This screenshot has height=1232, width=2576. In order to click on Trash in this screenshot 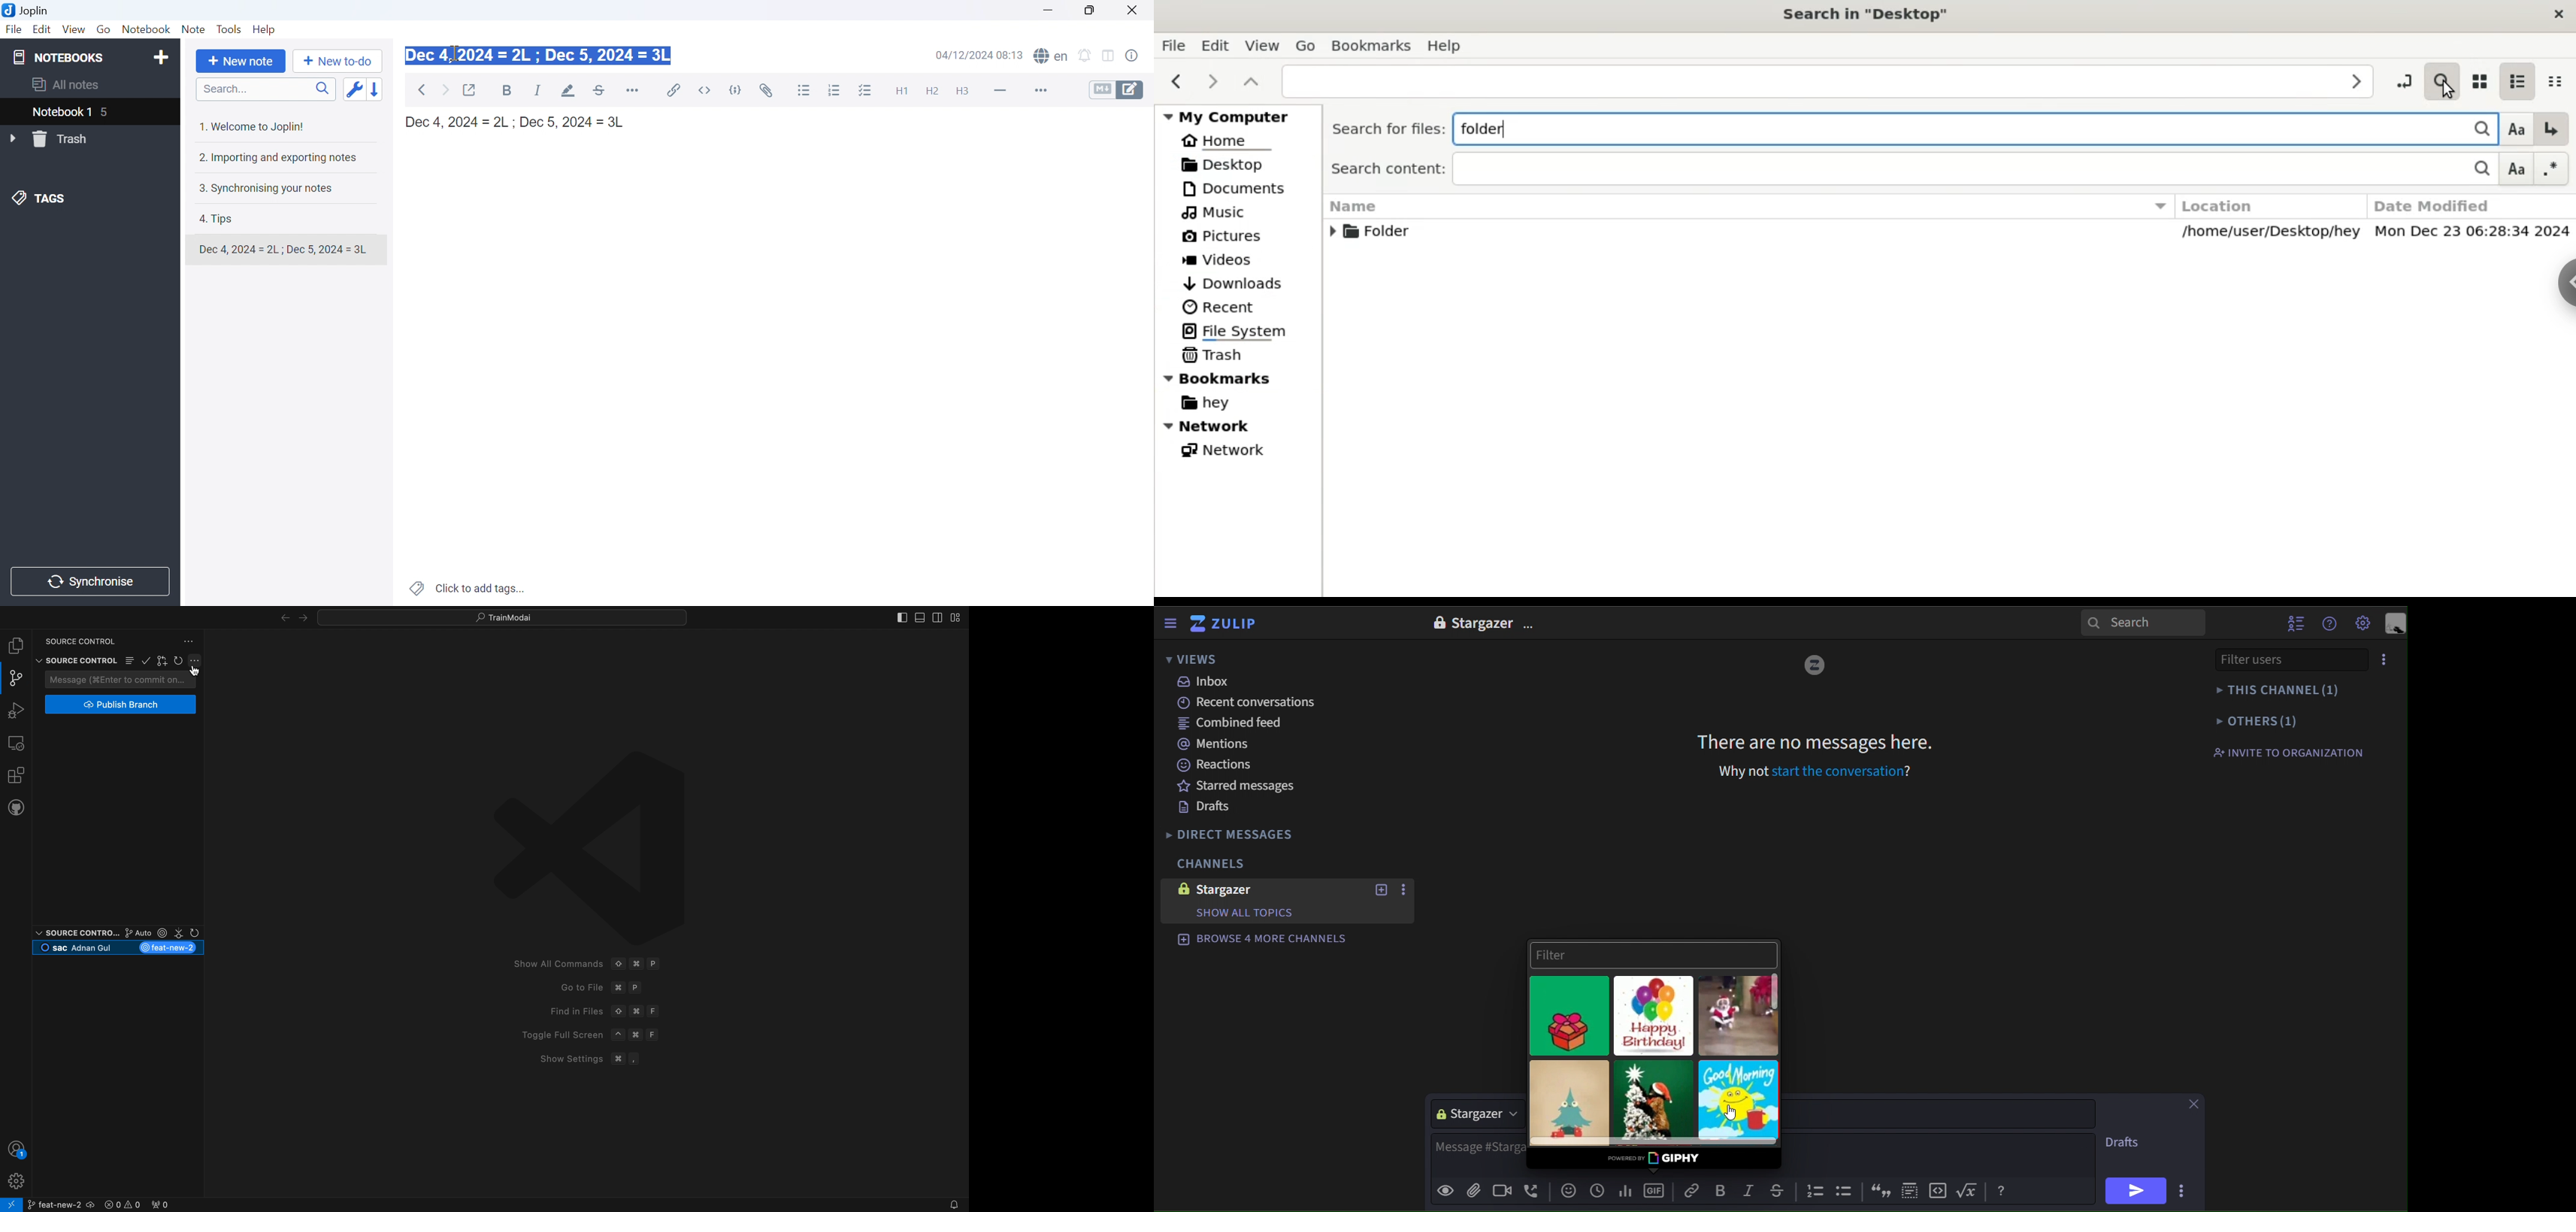, I will do `click(62, 139)`.